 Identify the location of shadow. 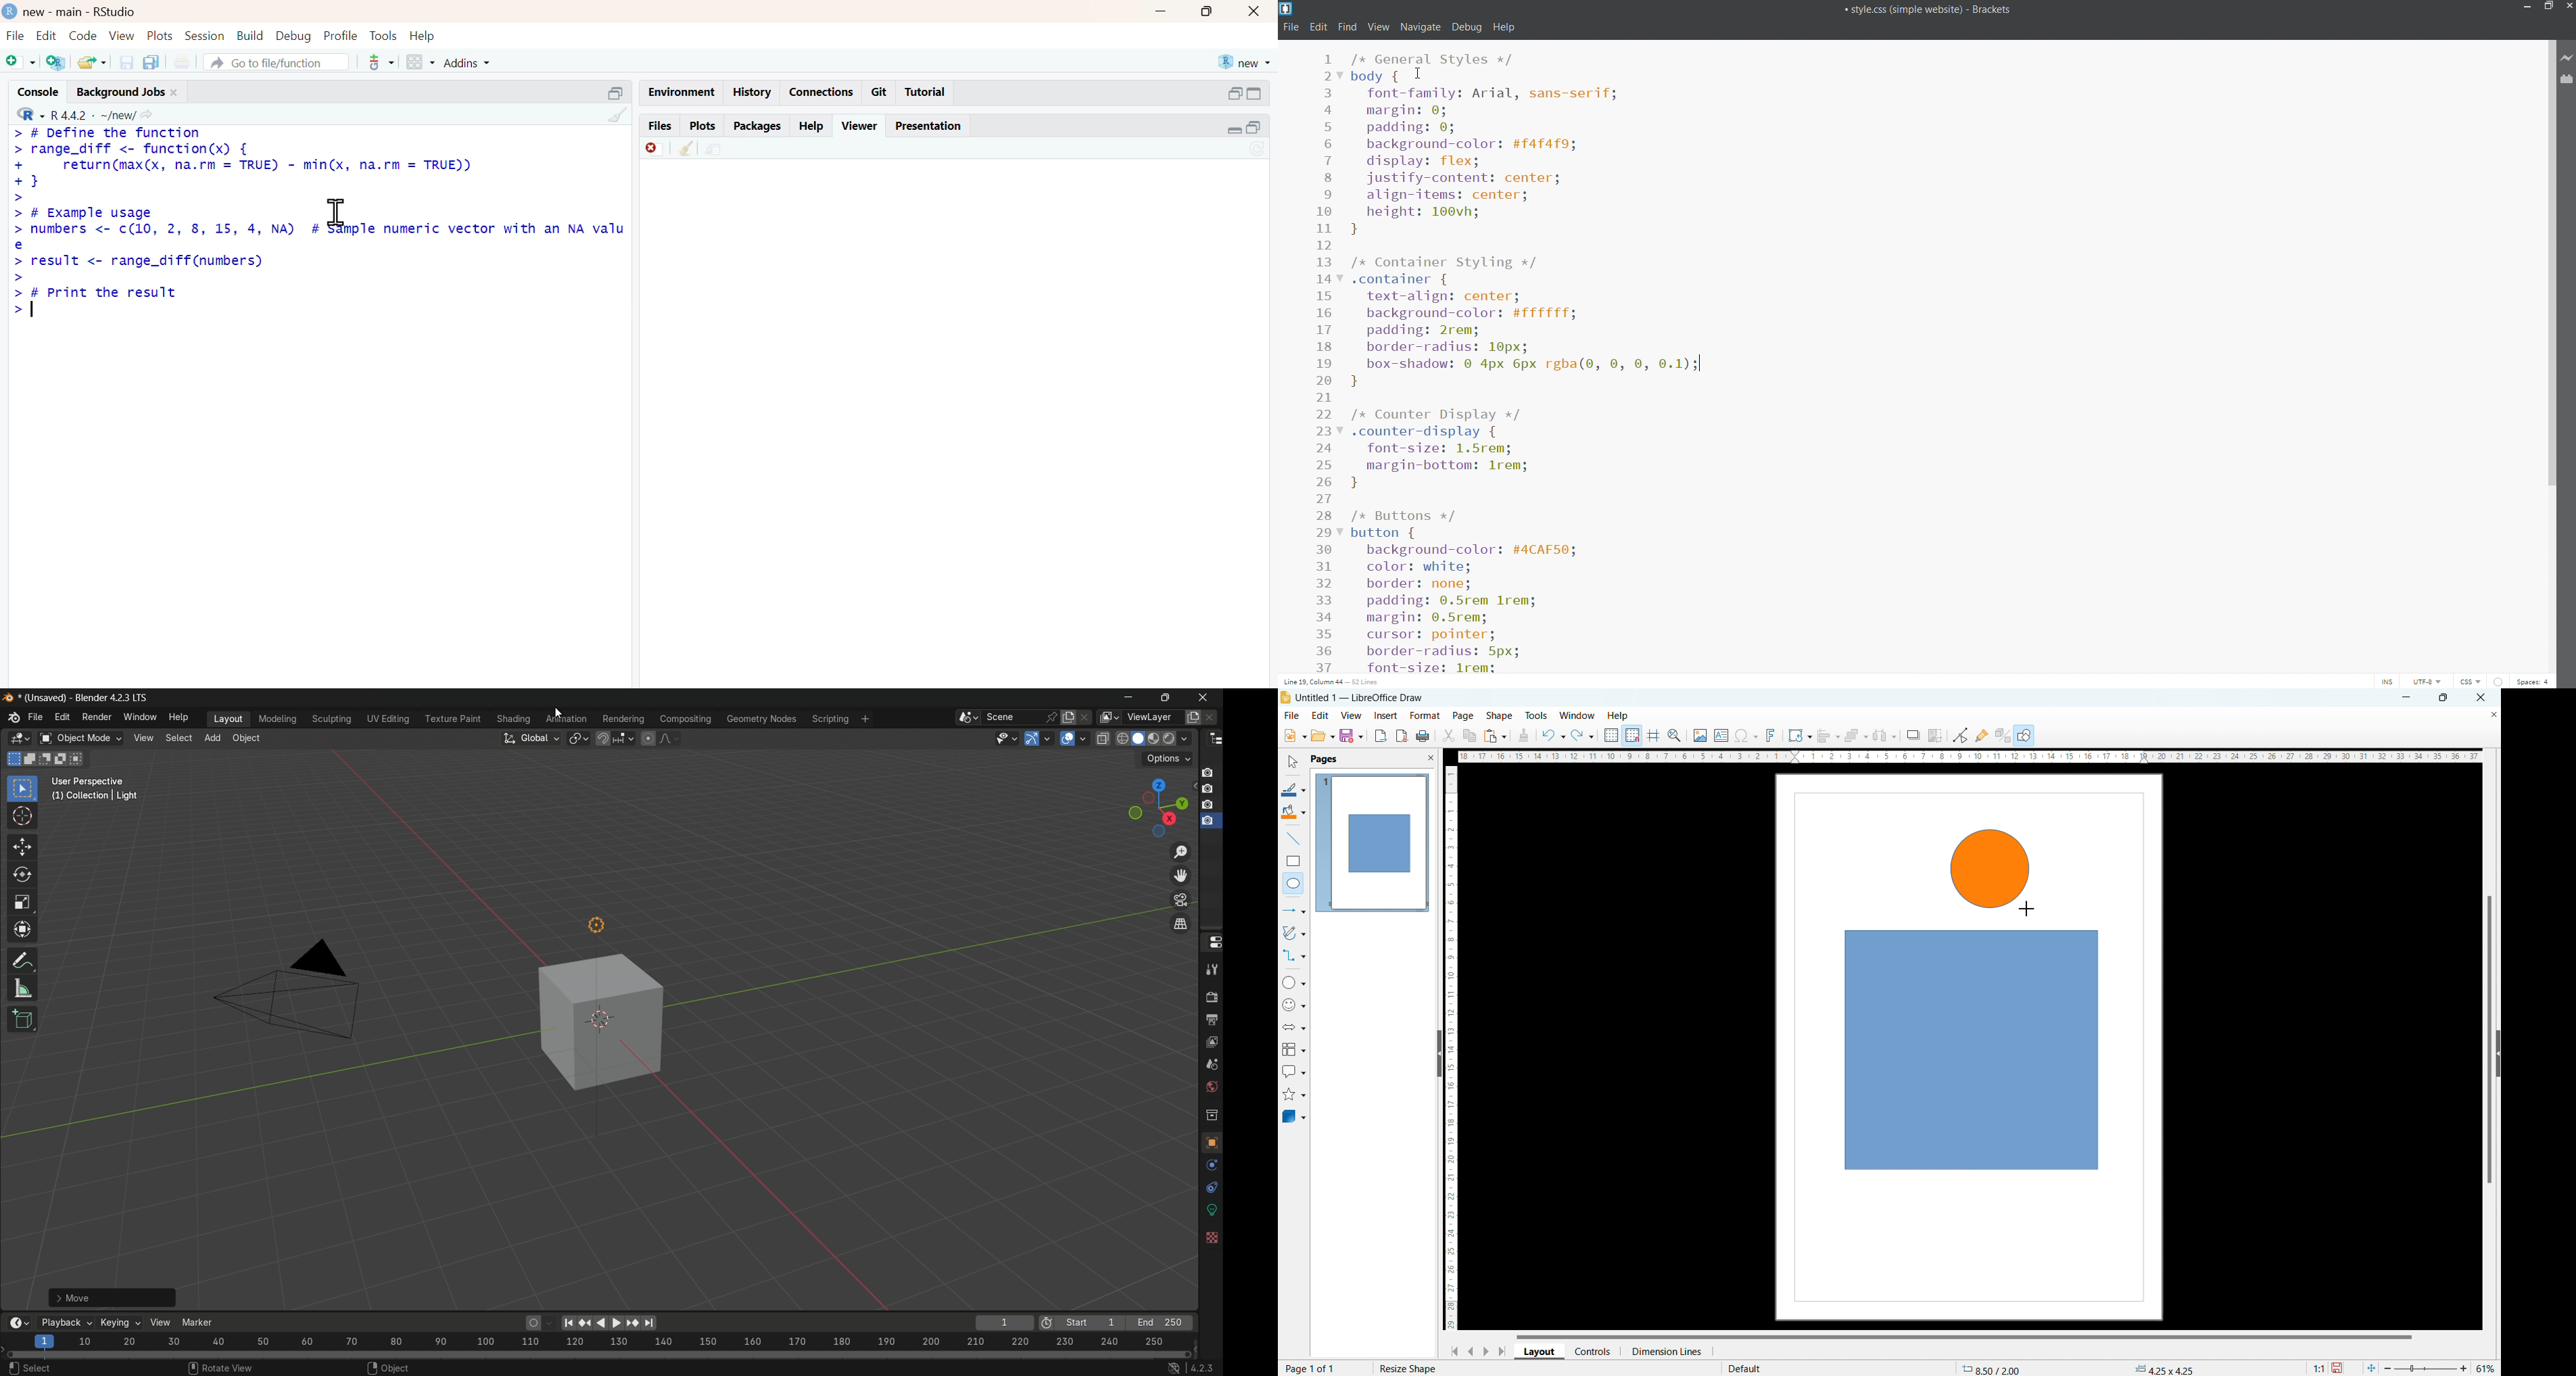
(1913, 736).